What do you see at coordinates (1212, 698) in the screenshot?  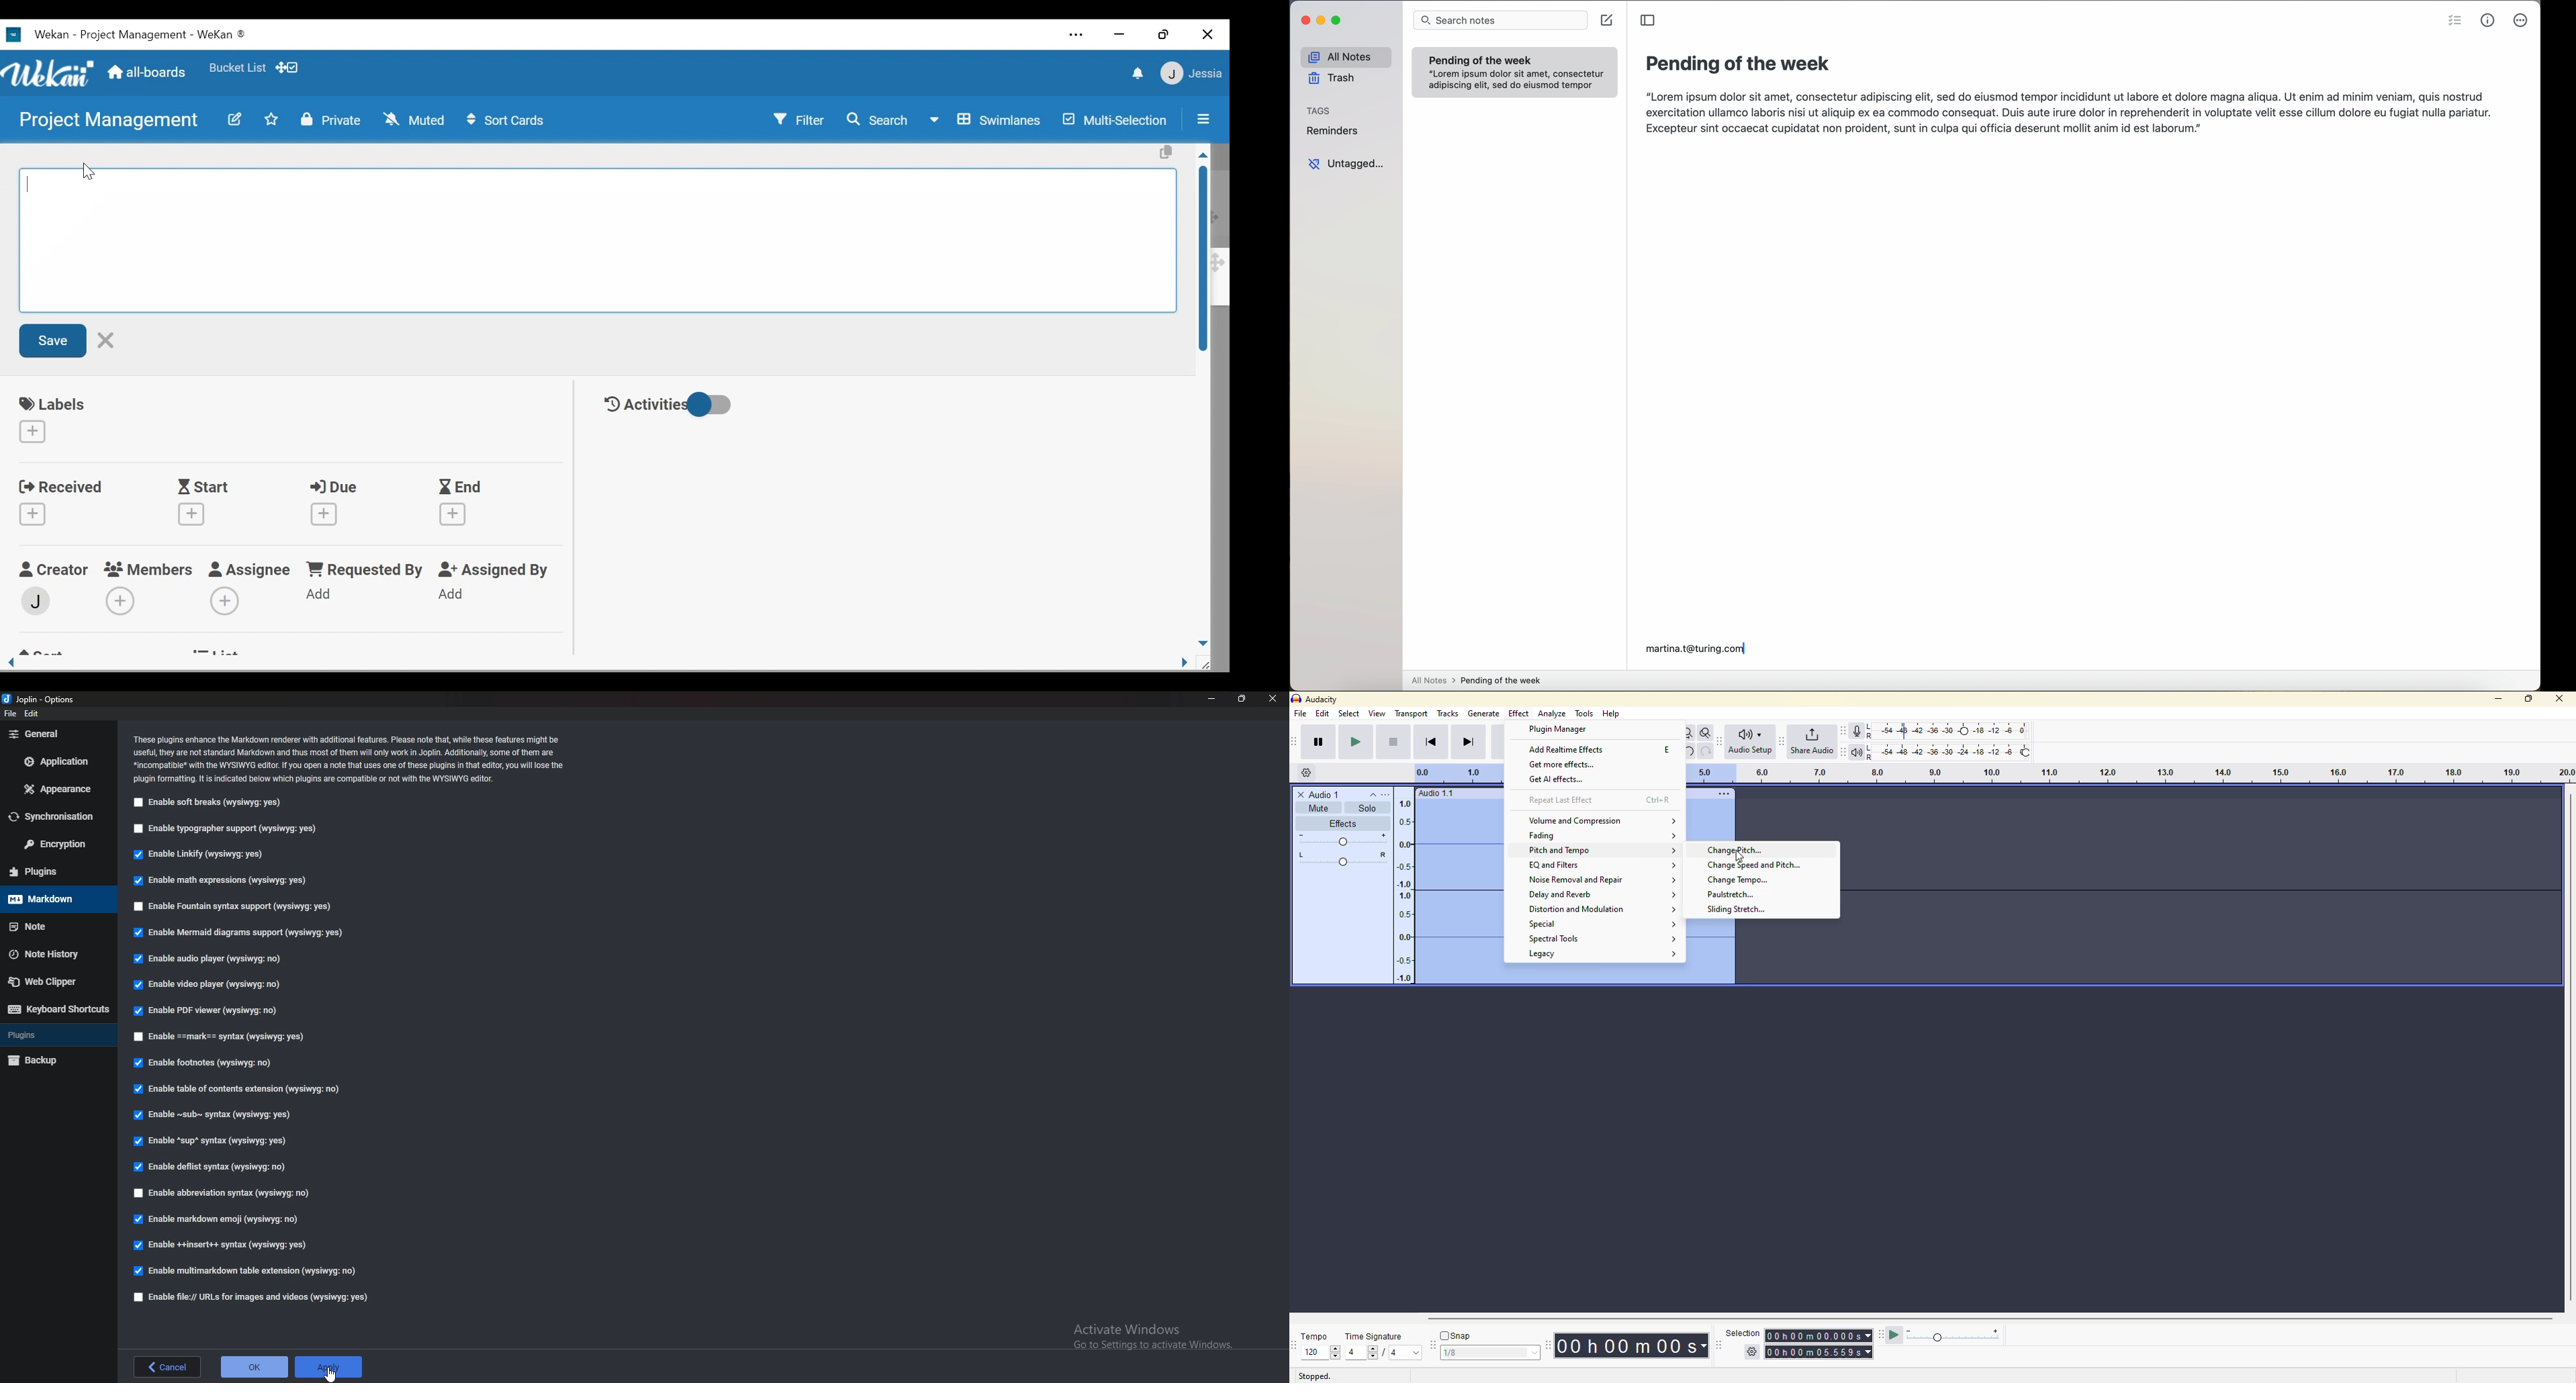 I see `minimize` at bounding box center [1212, 698].